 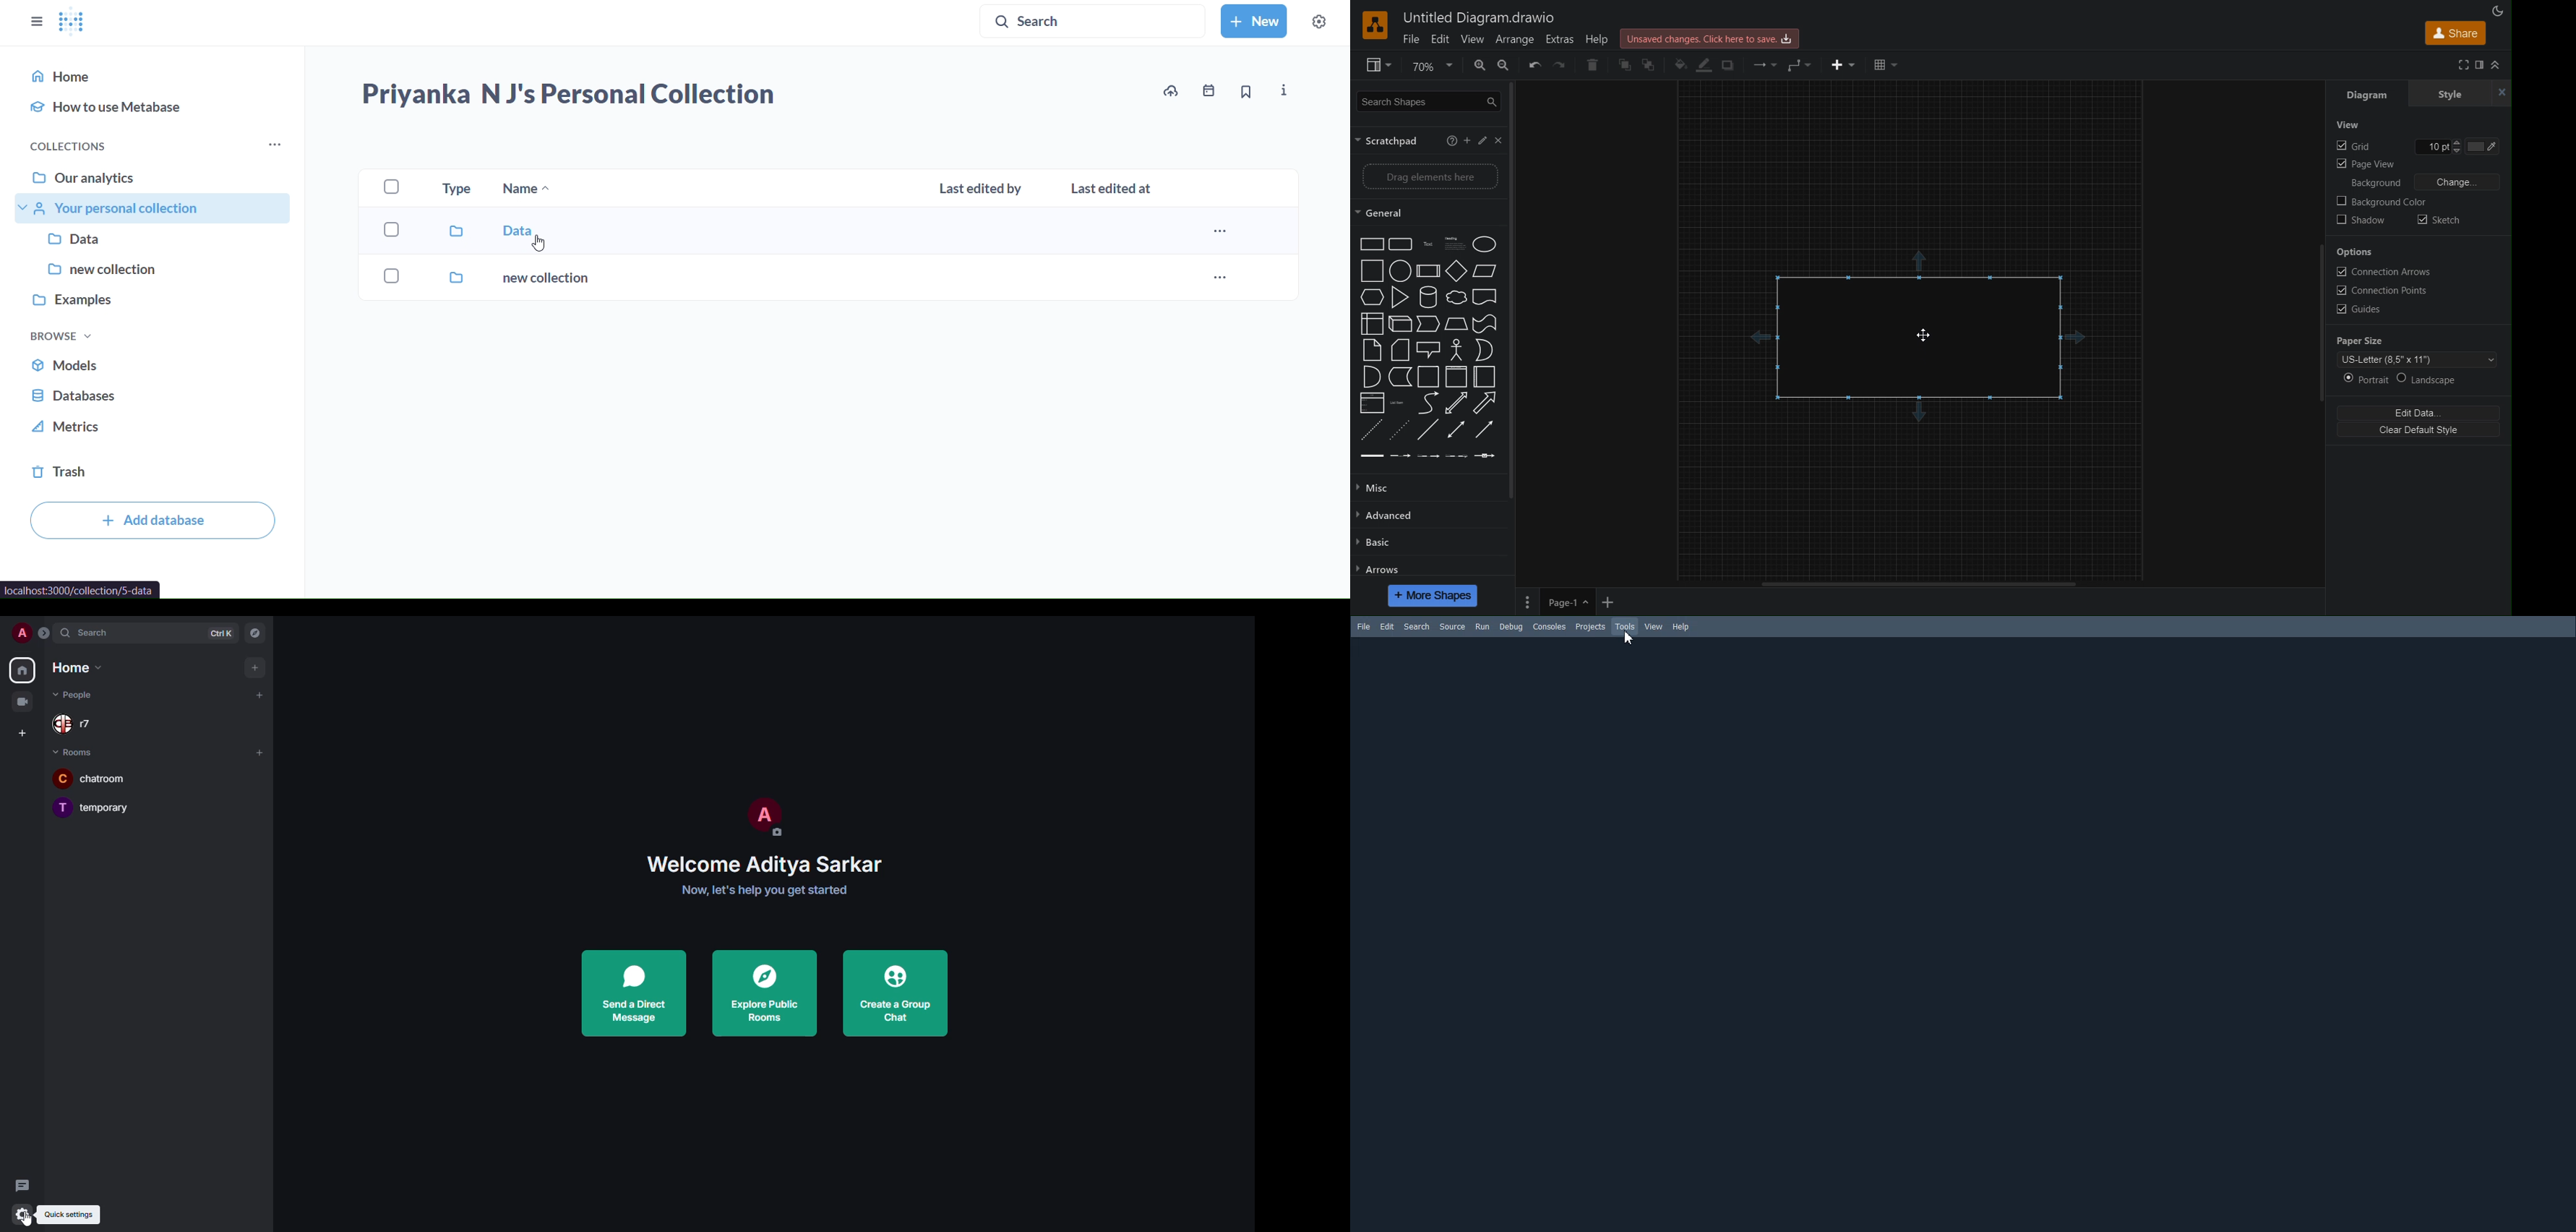 I want to click on Change, so click(x=2460, y=181).